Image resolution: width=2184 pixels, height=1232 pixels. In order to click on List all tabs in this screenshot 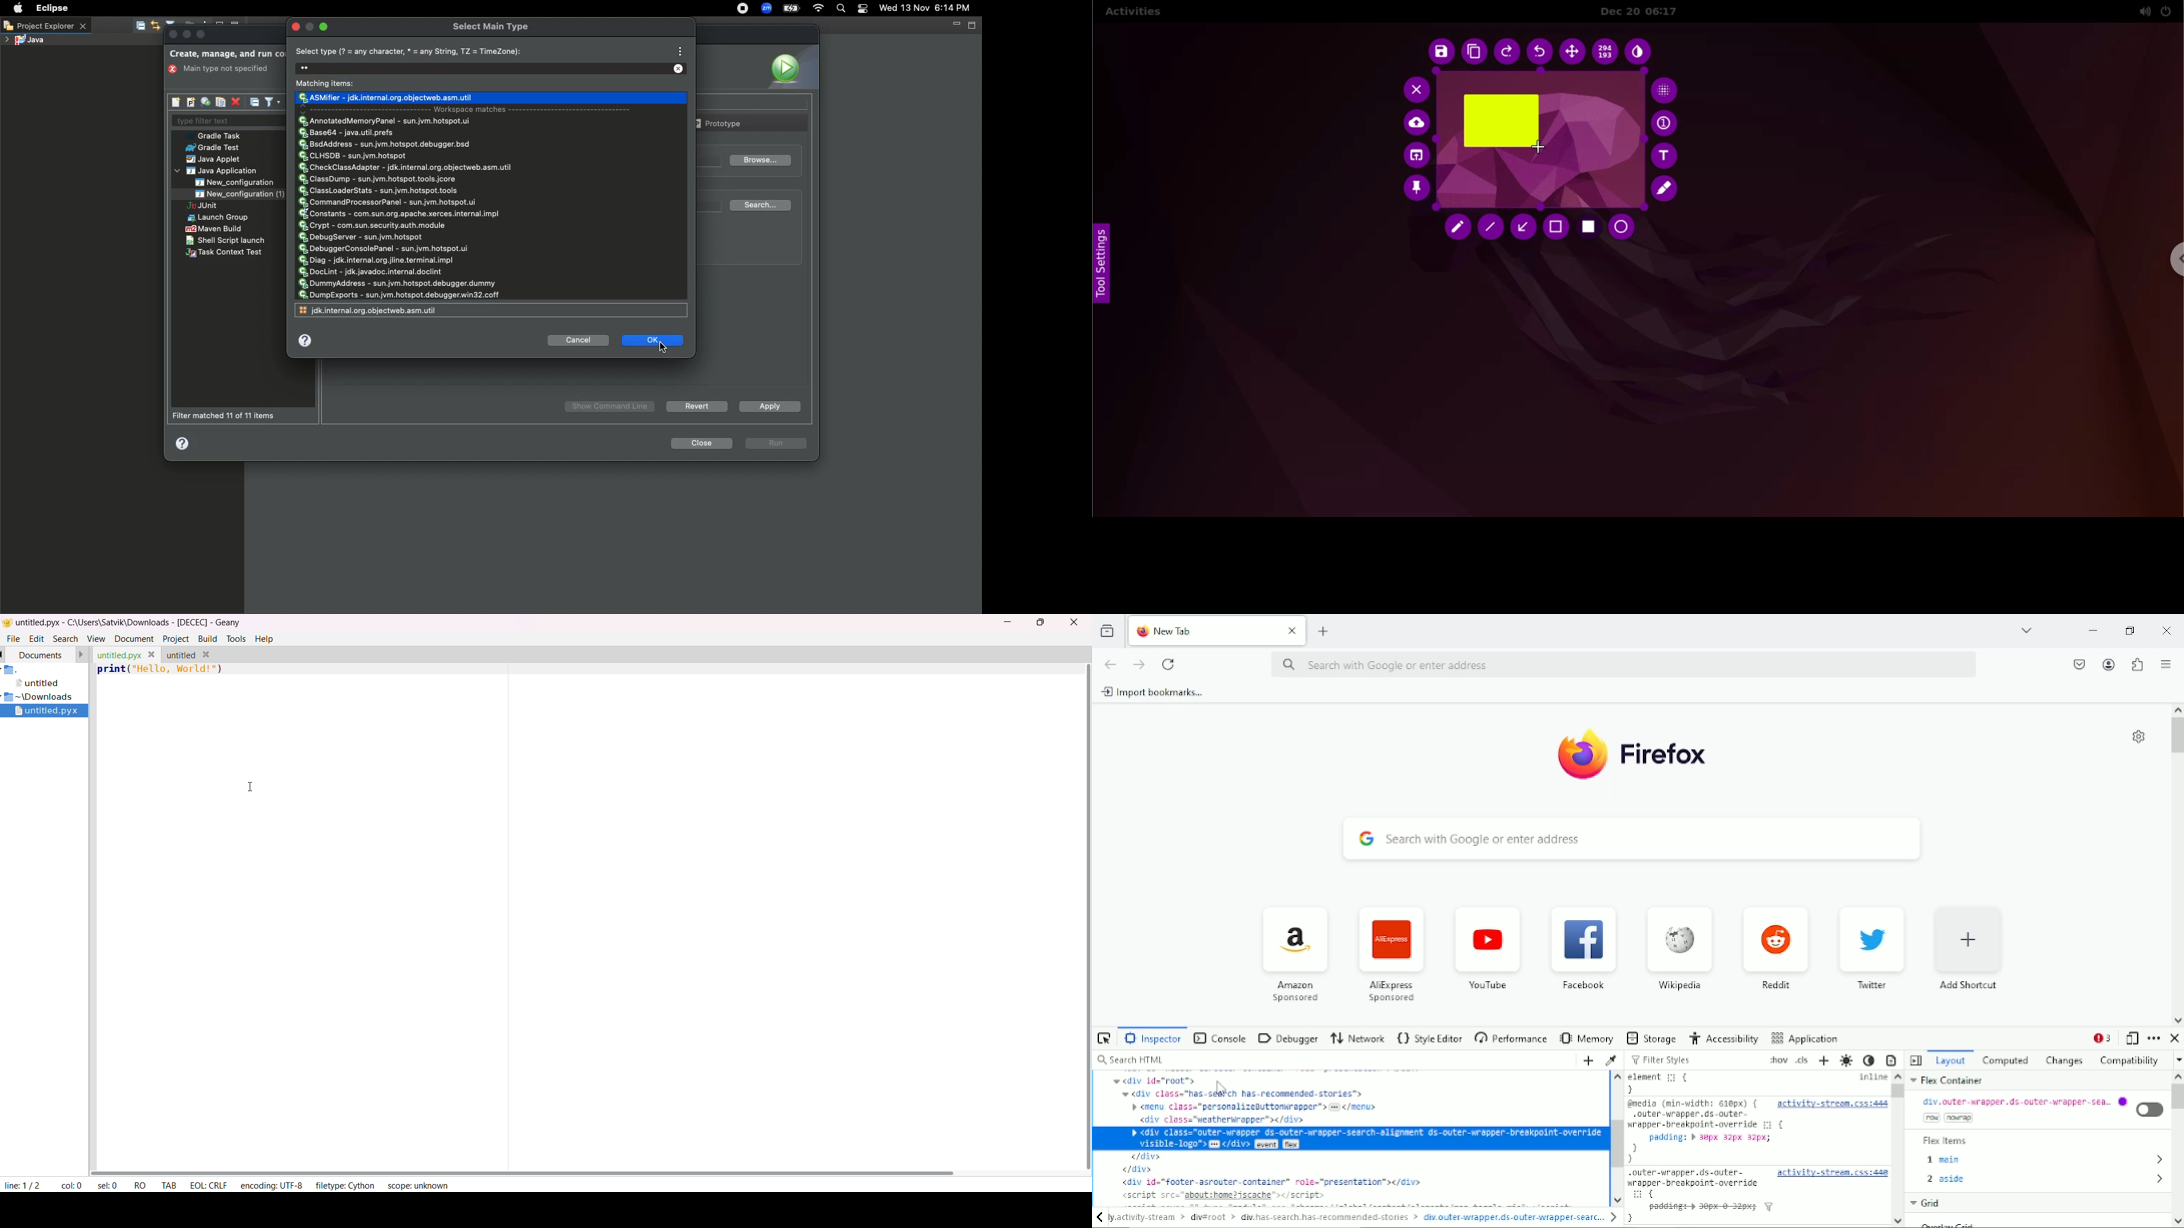, I will do `click(2026, 629)`.